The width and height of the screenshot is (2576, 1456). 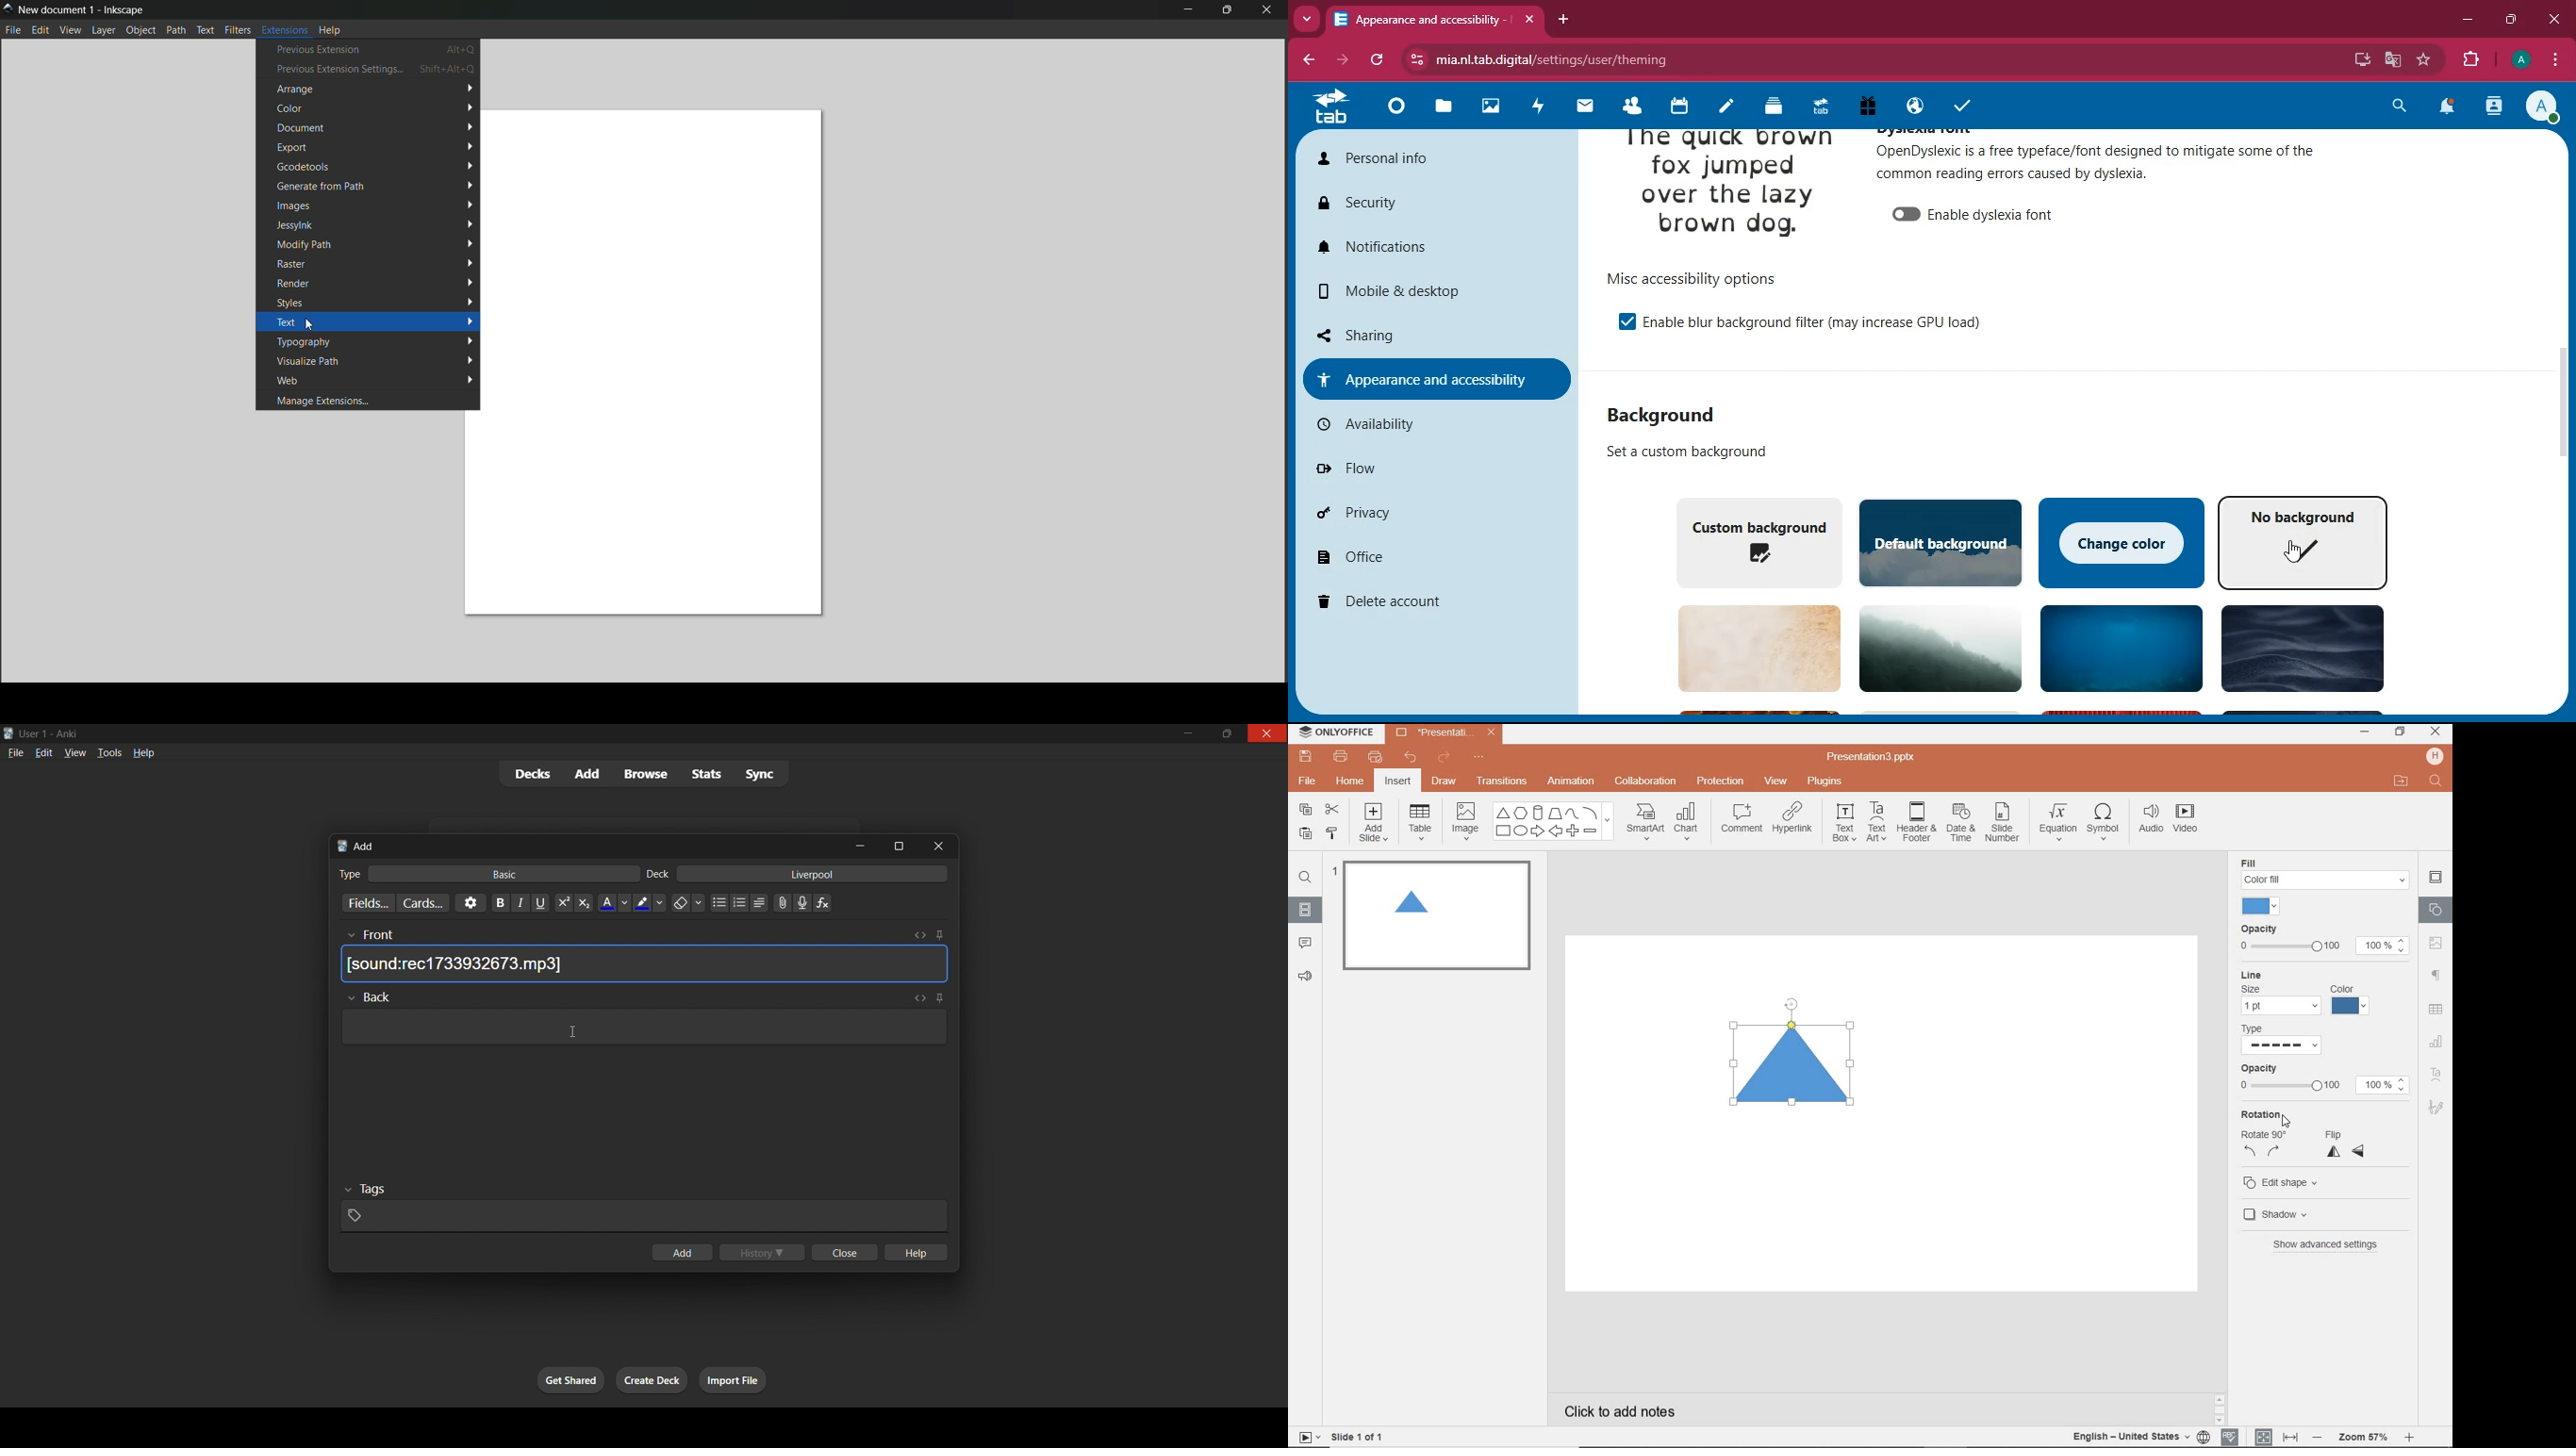 I want to click on object, so click(x=141, y=30).